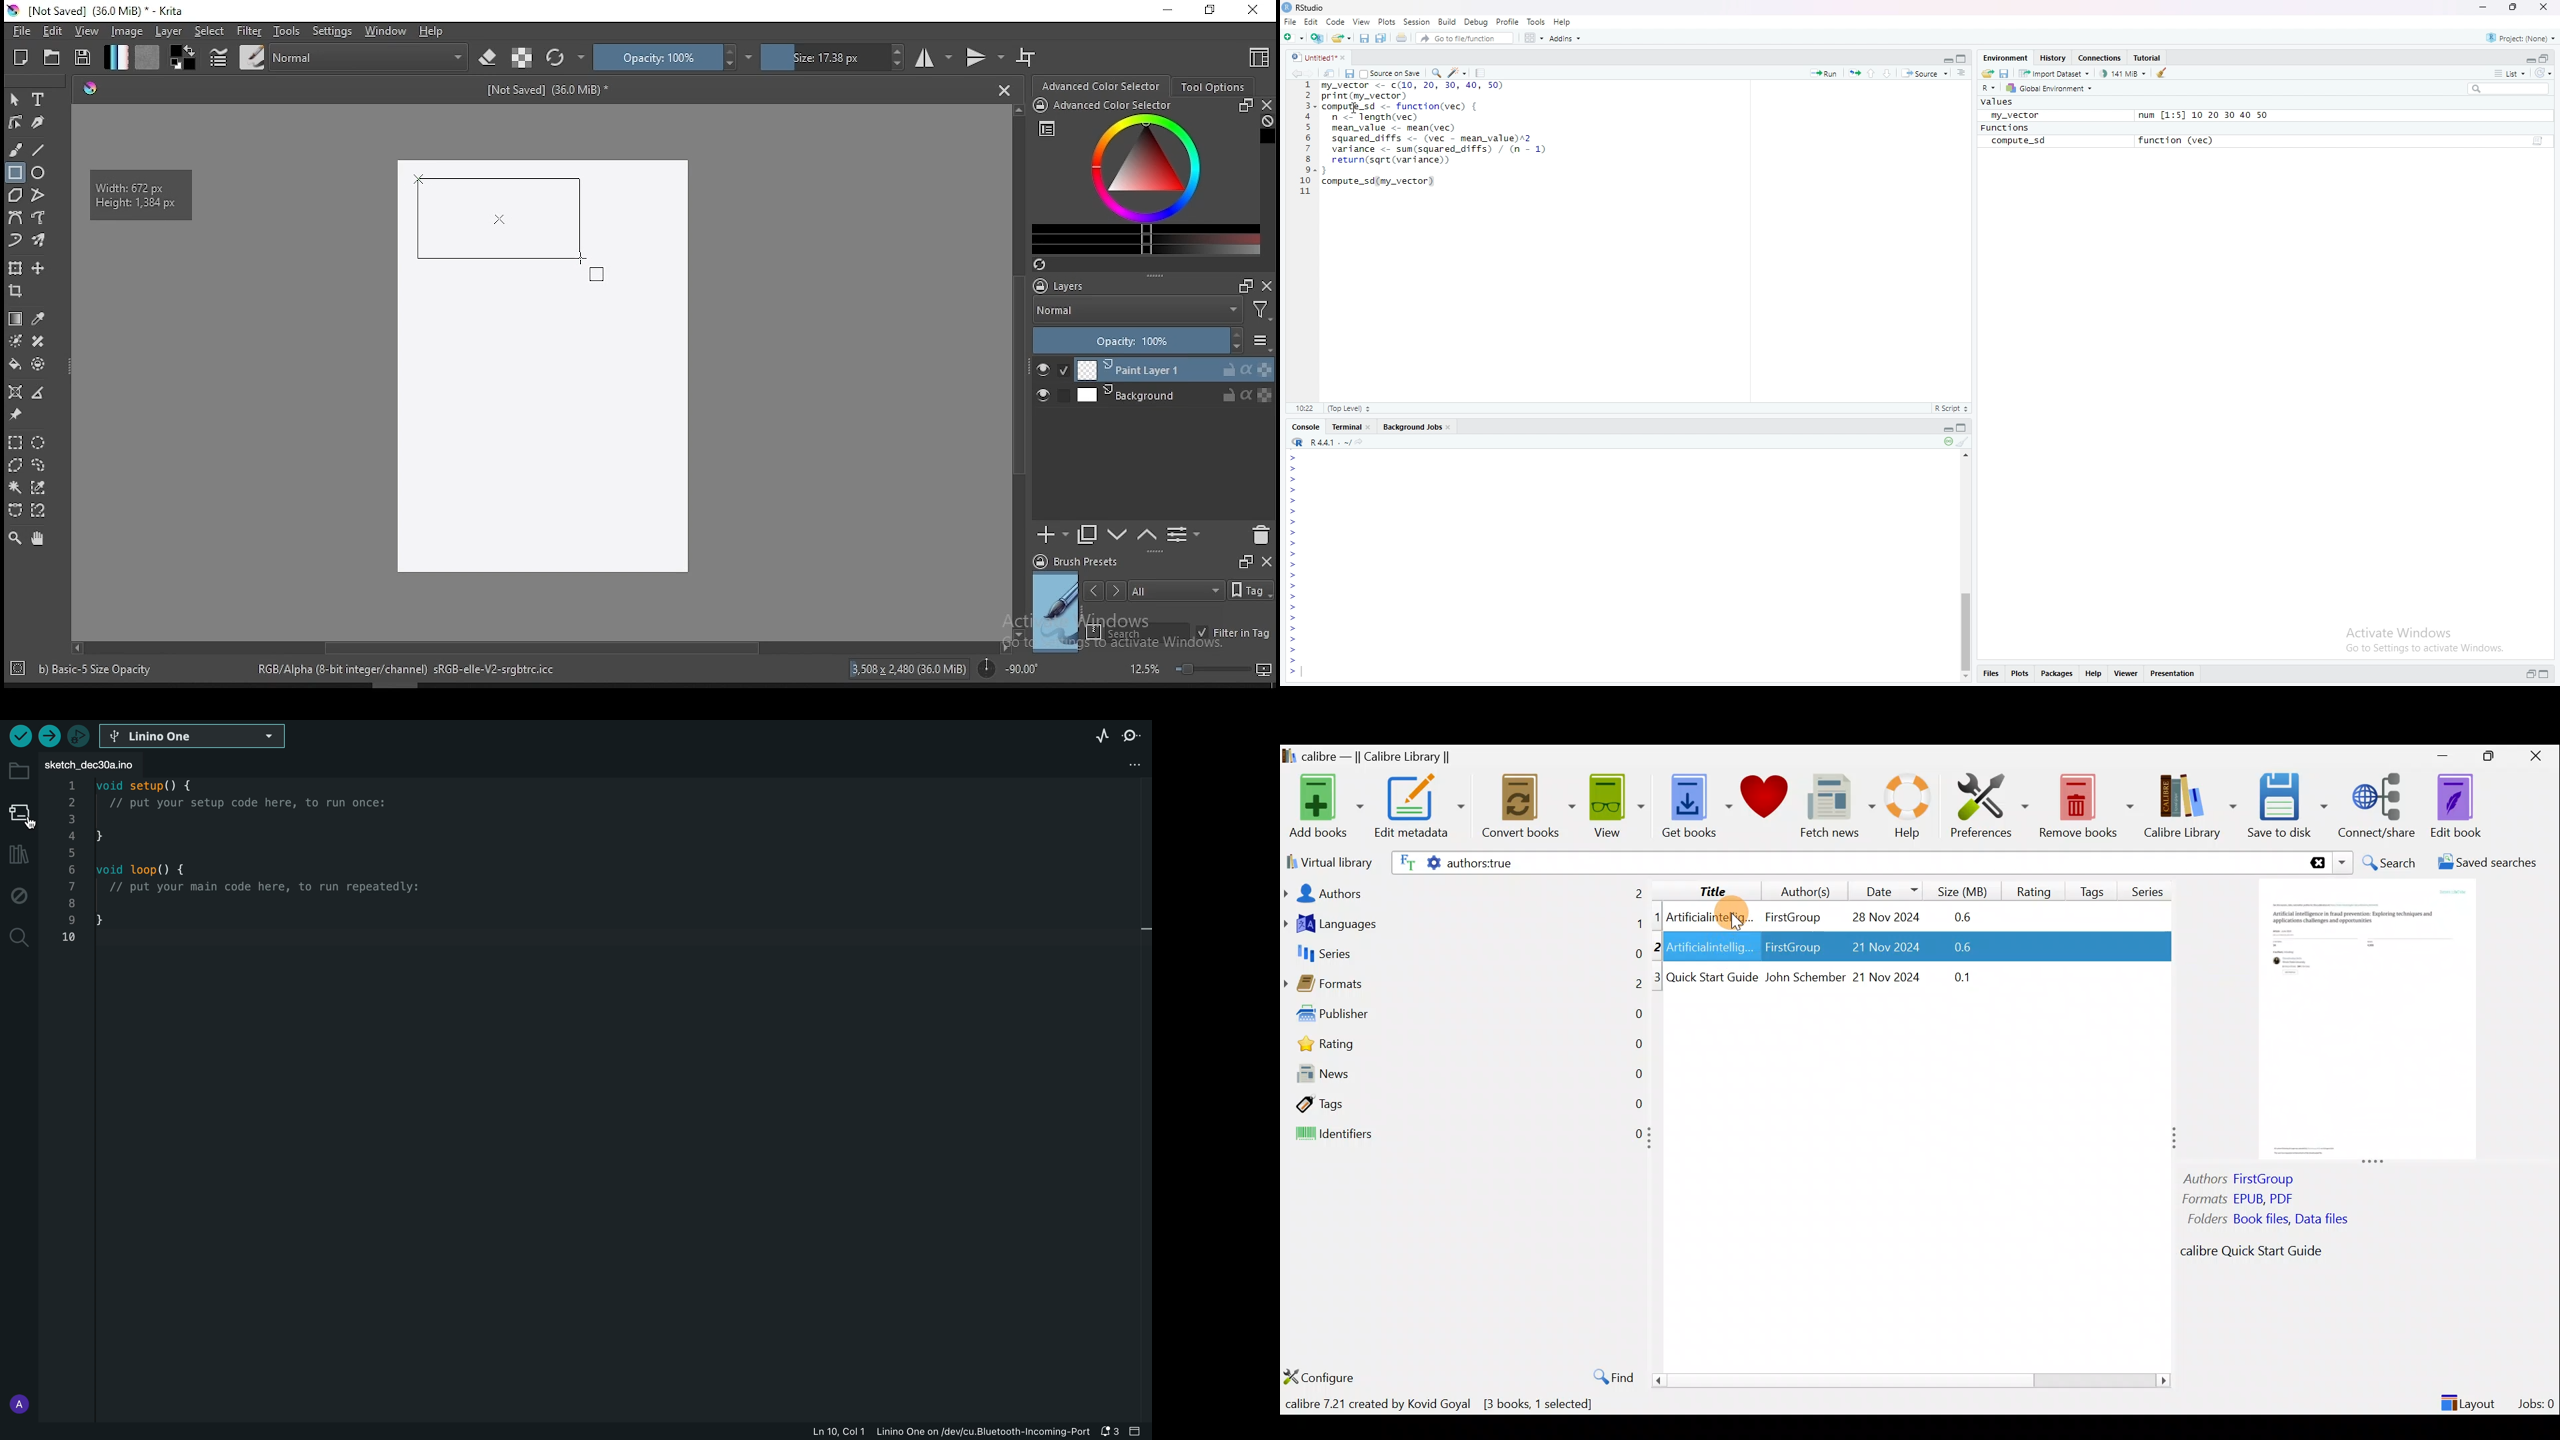 This screenshot has height=1456, width=2576. Describe the element at coordinates (1295, 566) in the screenshot. I see `Prompt cursor` at that location.